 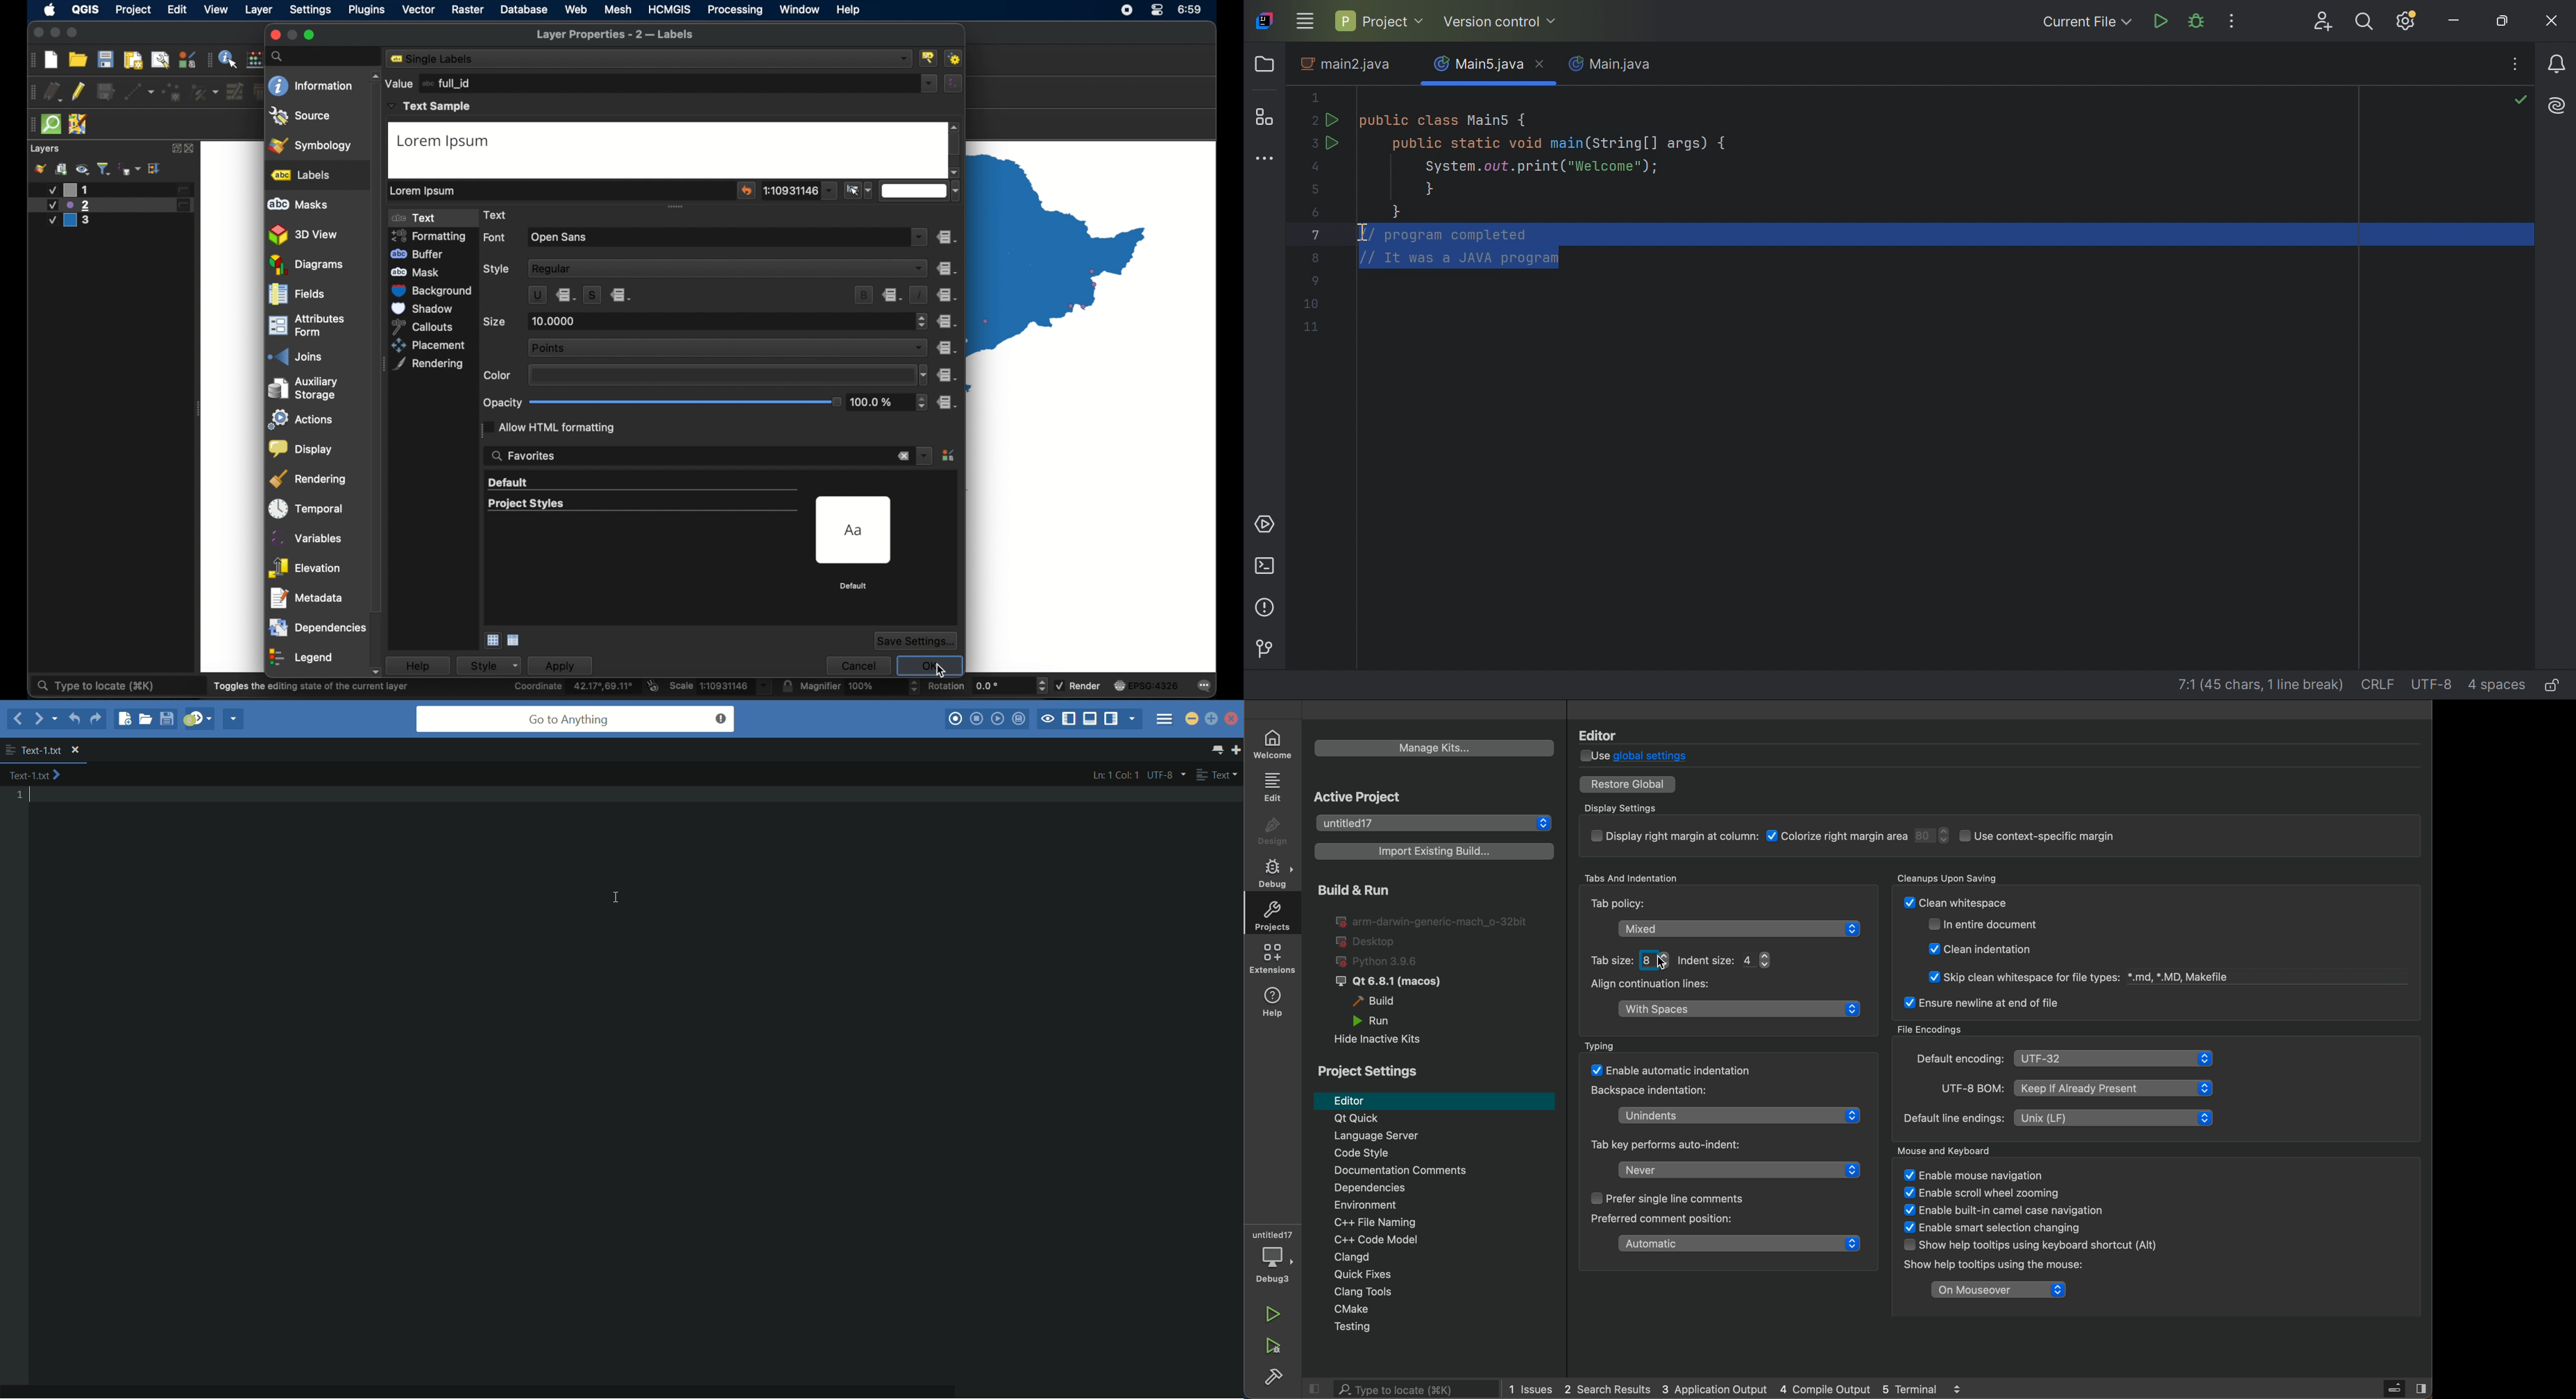 I want to click on magnifier, so click(x=859, y=686).